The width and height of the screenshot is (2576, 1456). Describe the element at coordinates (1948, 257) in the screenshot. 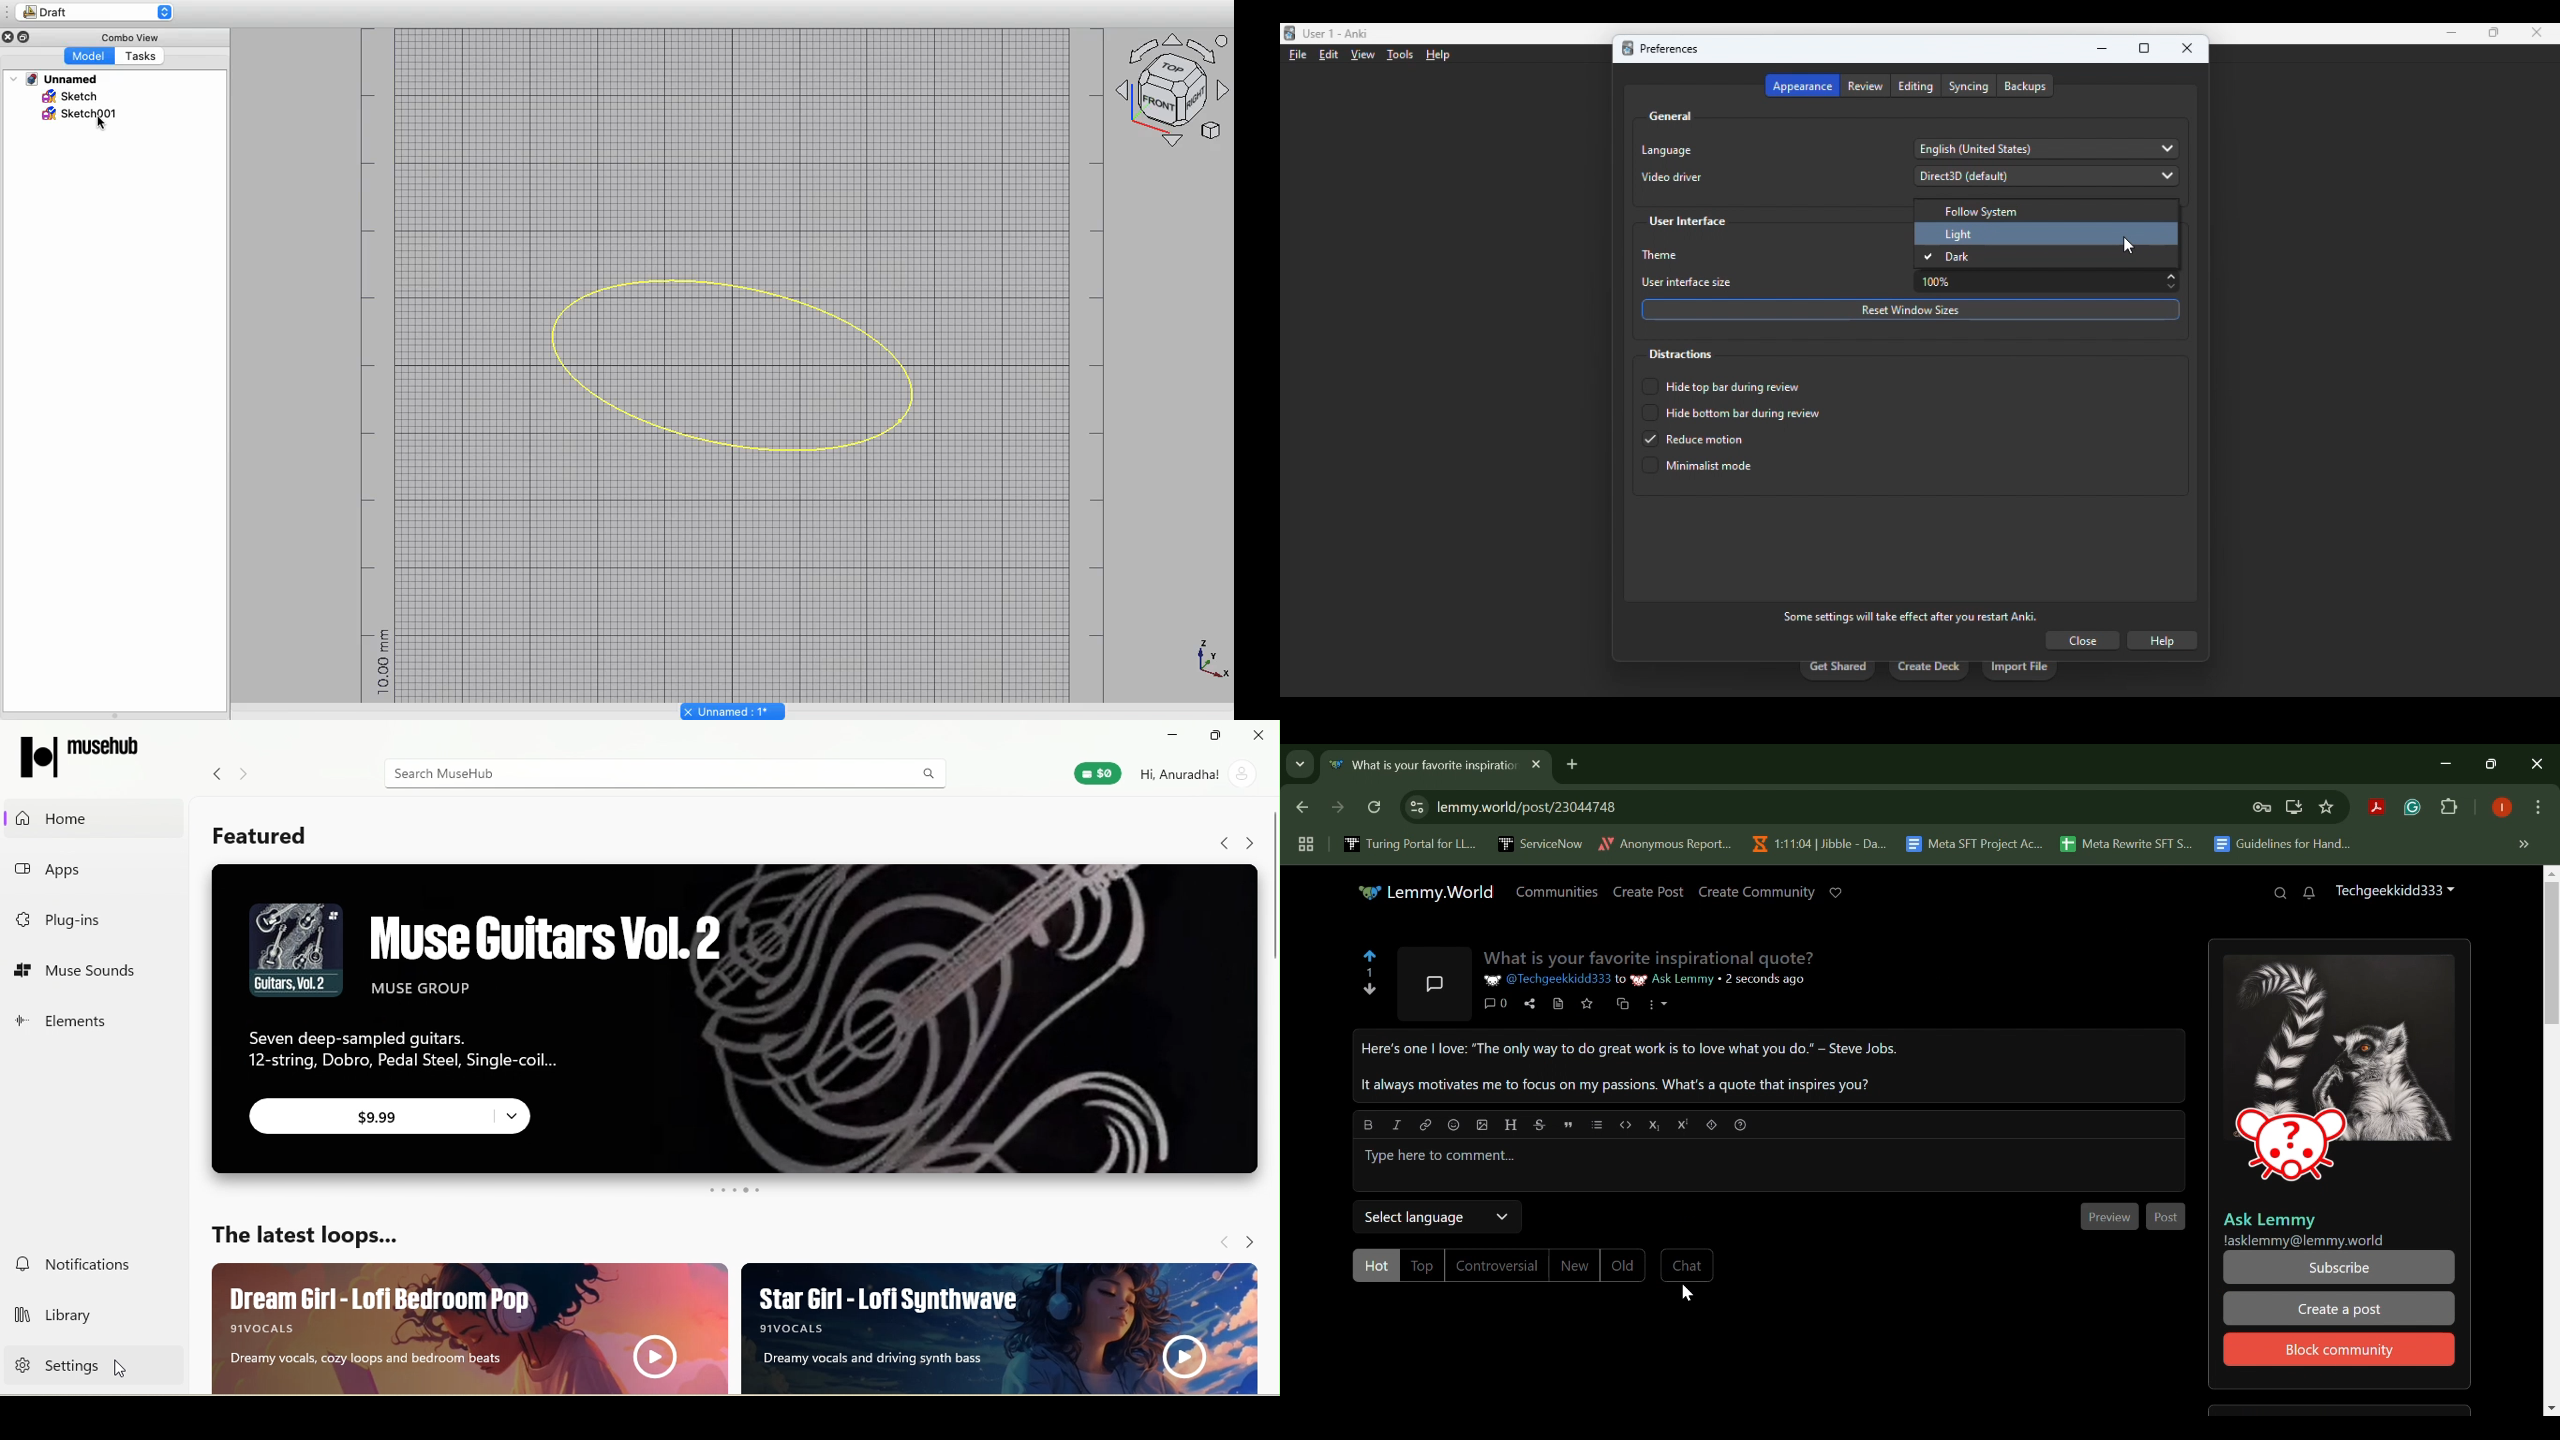

I see `dark` at that location.